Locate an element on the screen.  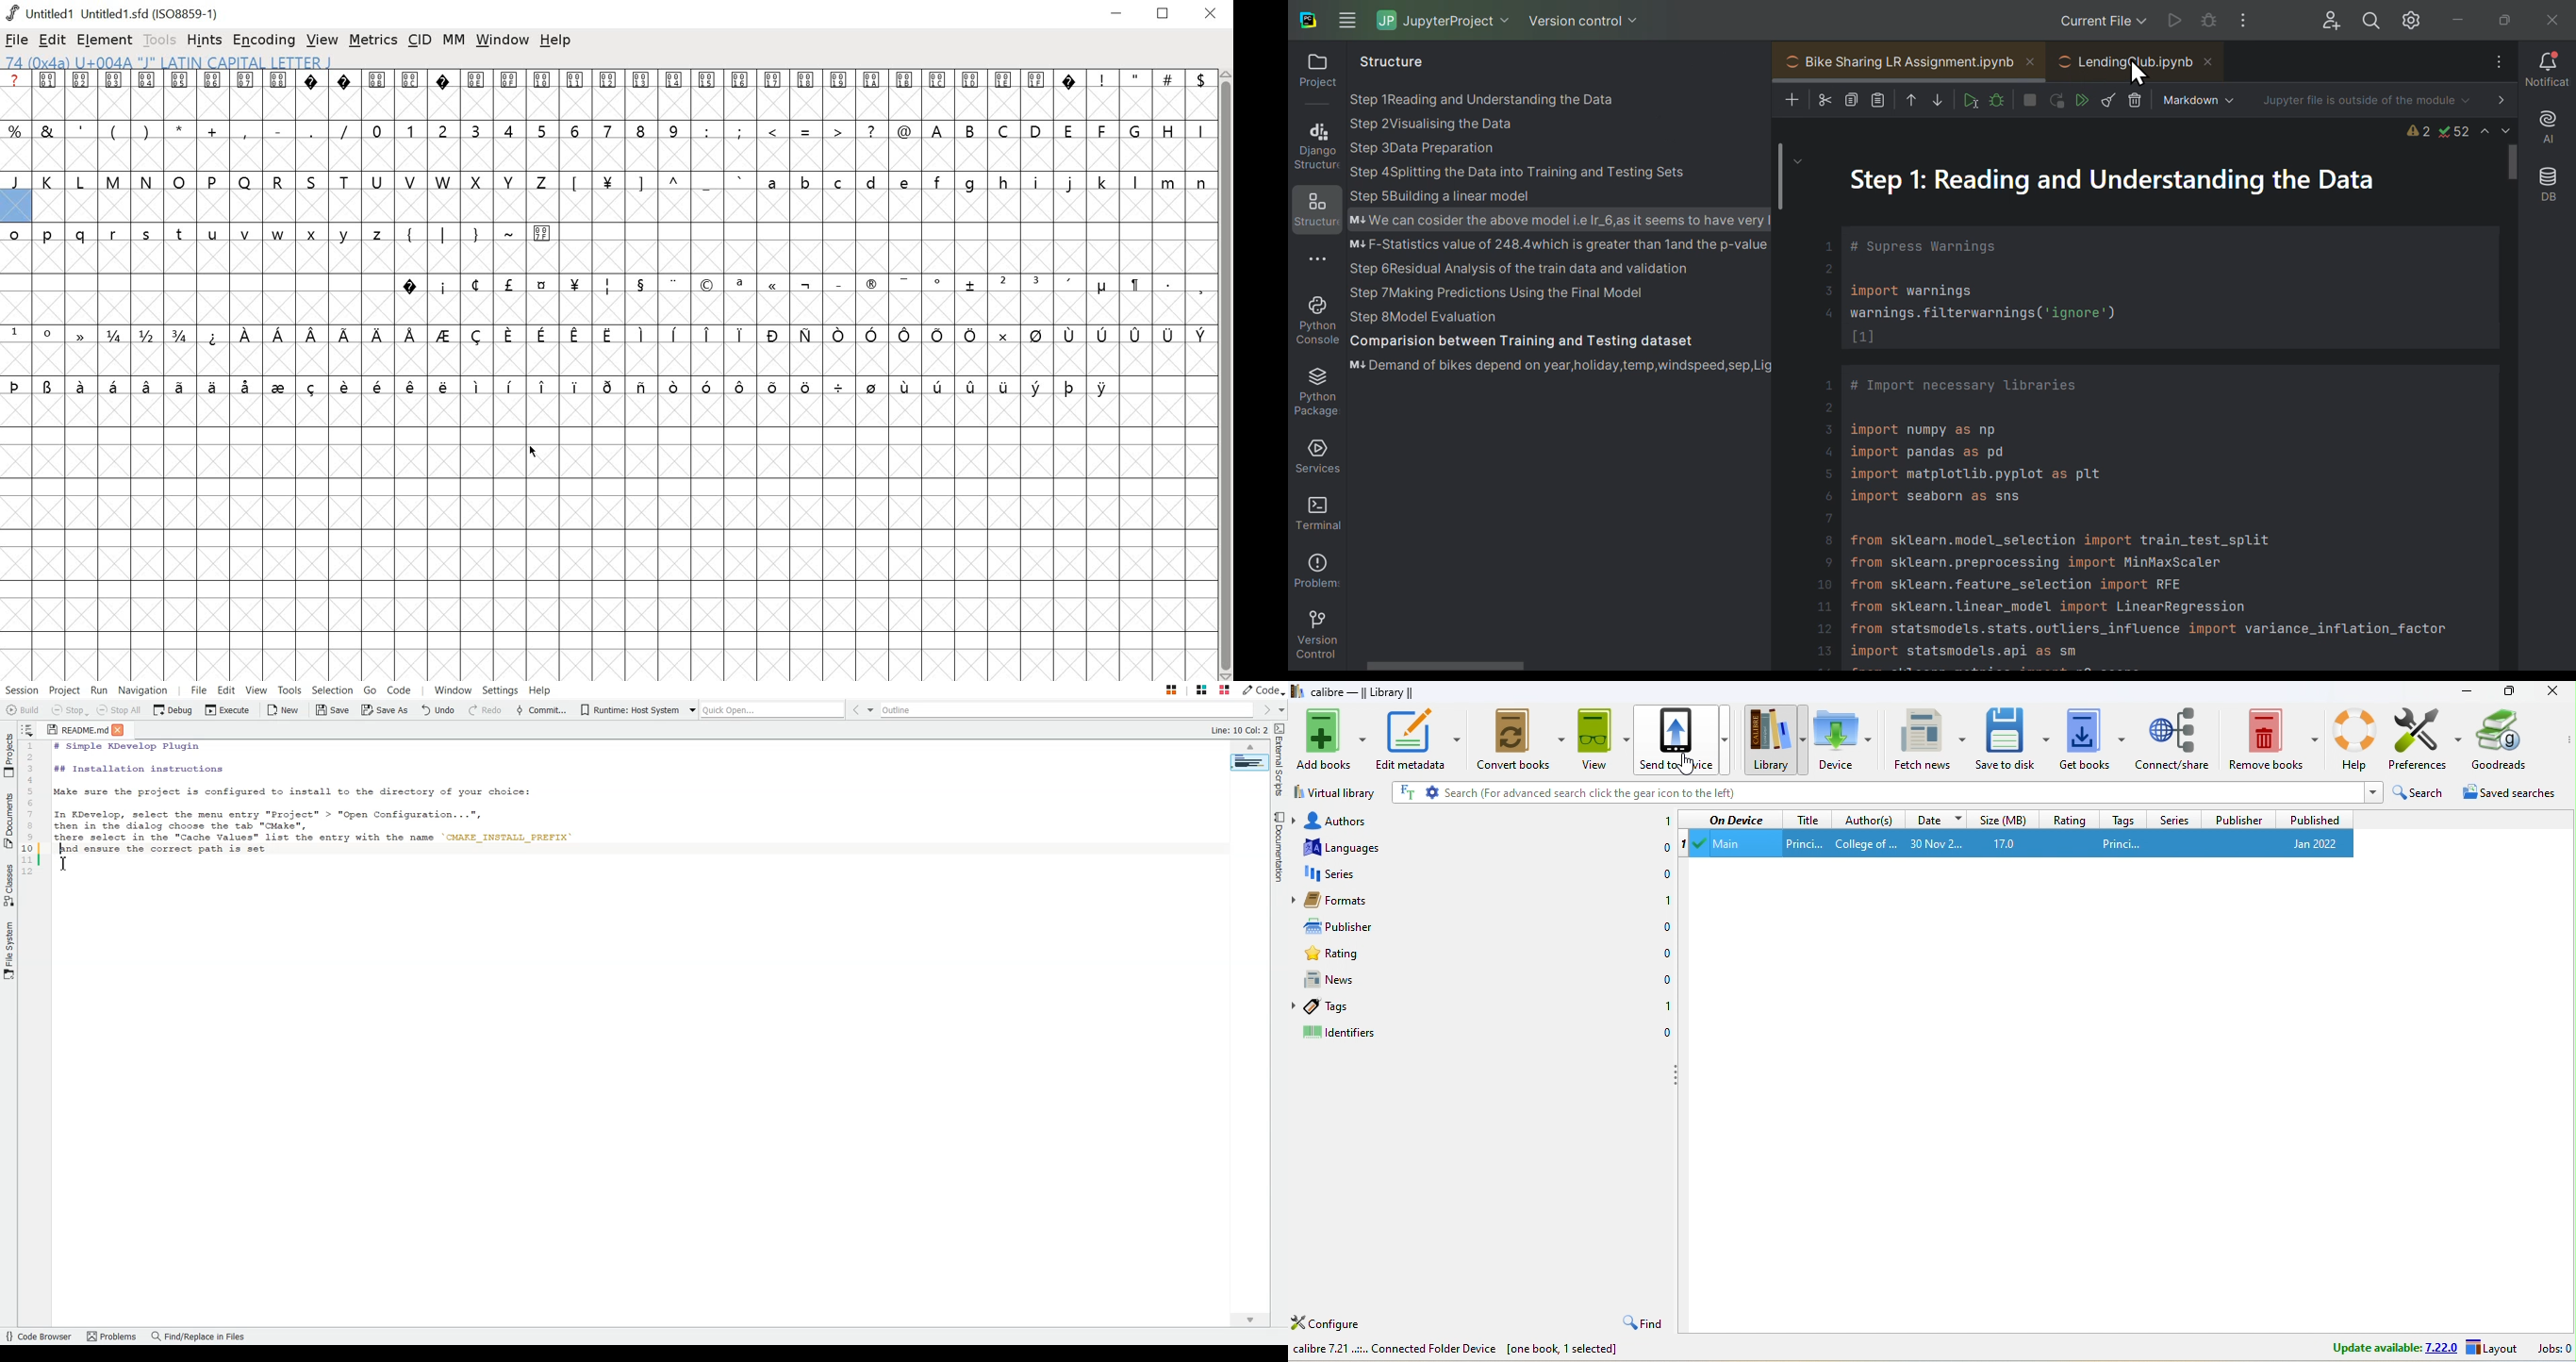
More options of Windows is located at coordinates (2248, 21).